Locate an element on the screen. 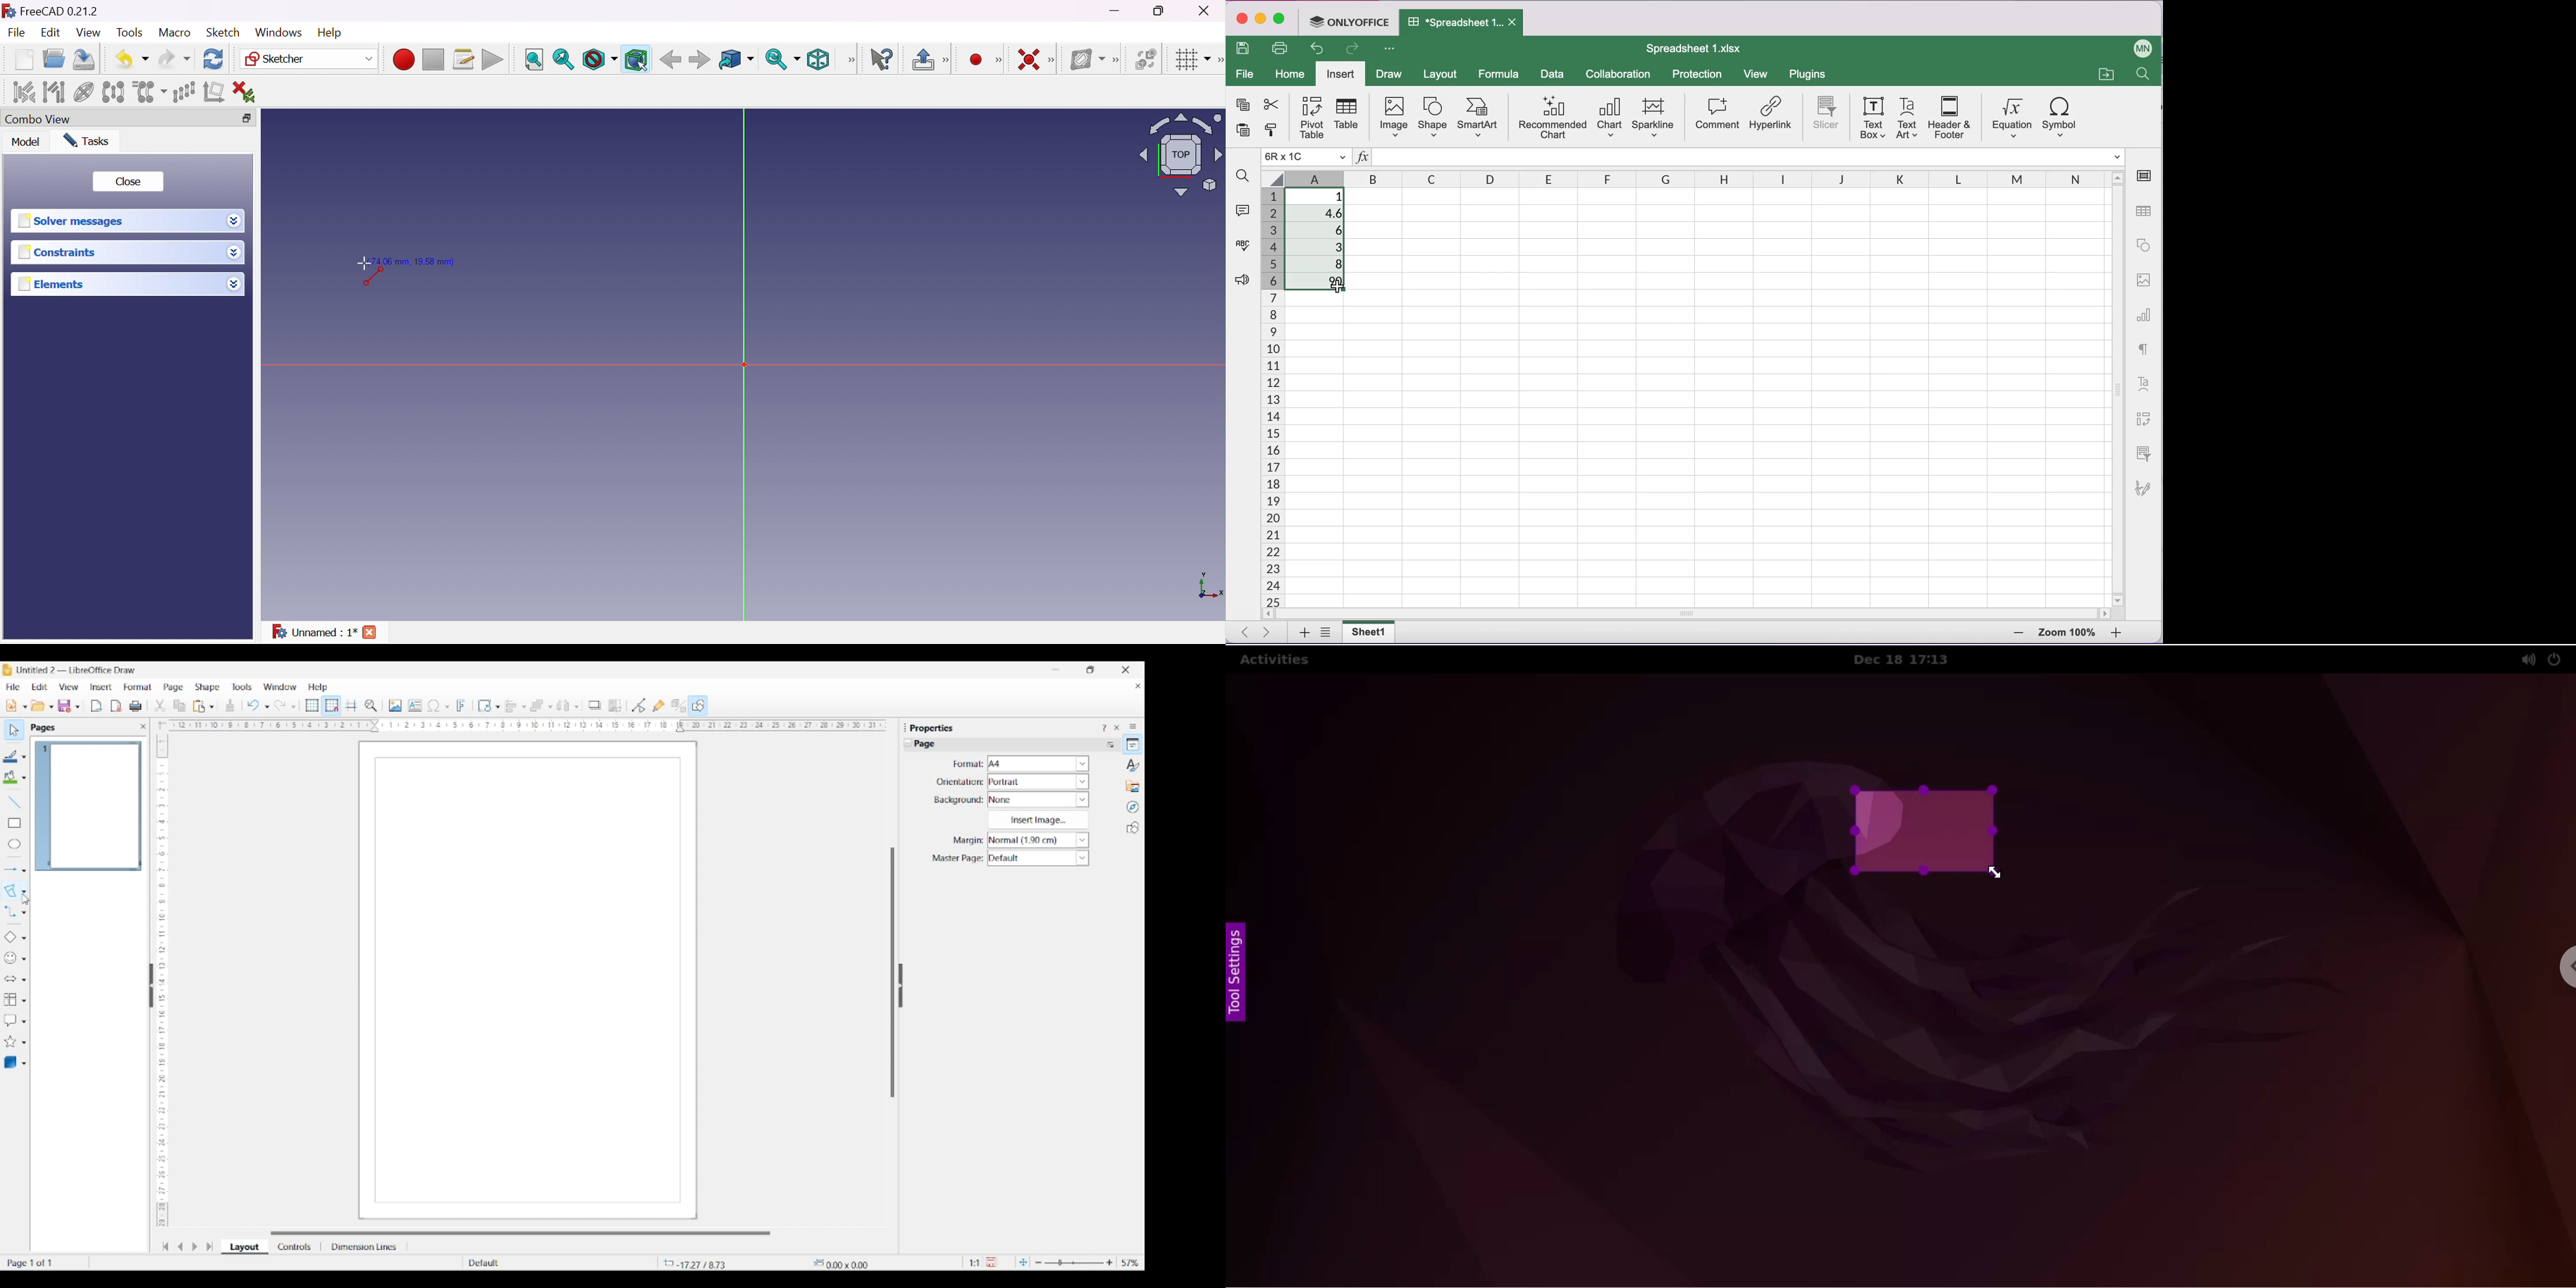 The image size is (2576, 1288). Macros recording is located at coordinates (403, 59).